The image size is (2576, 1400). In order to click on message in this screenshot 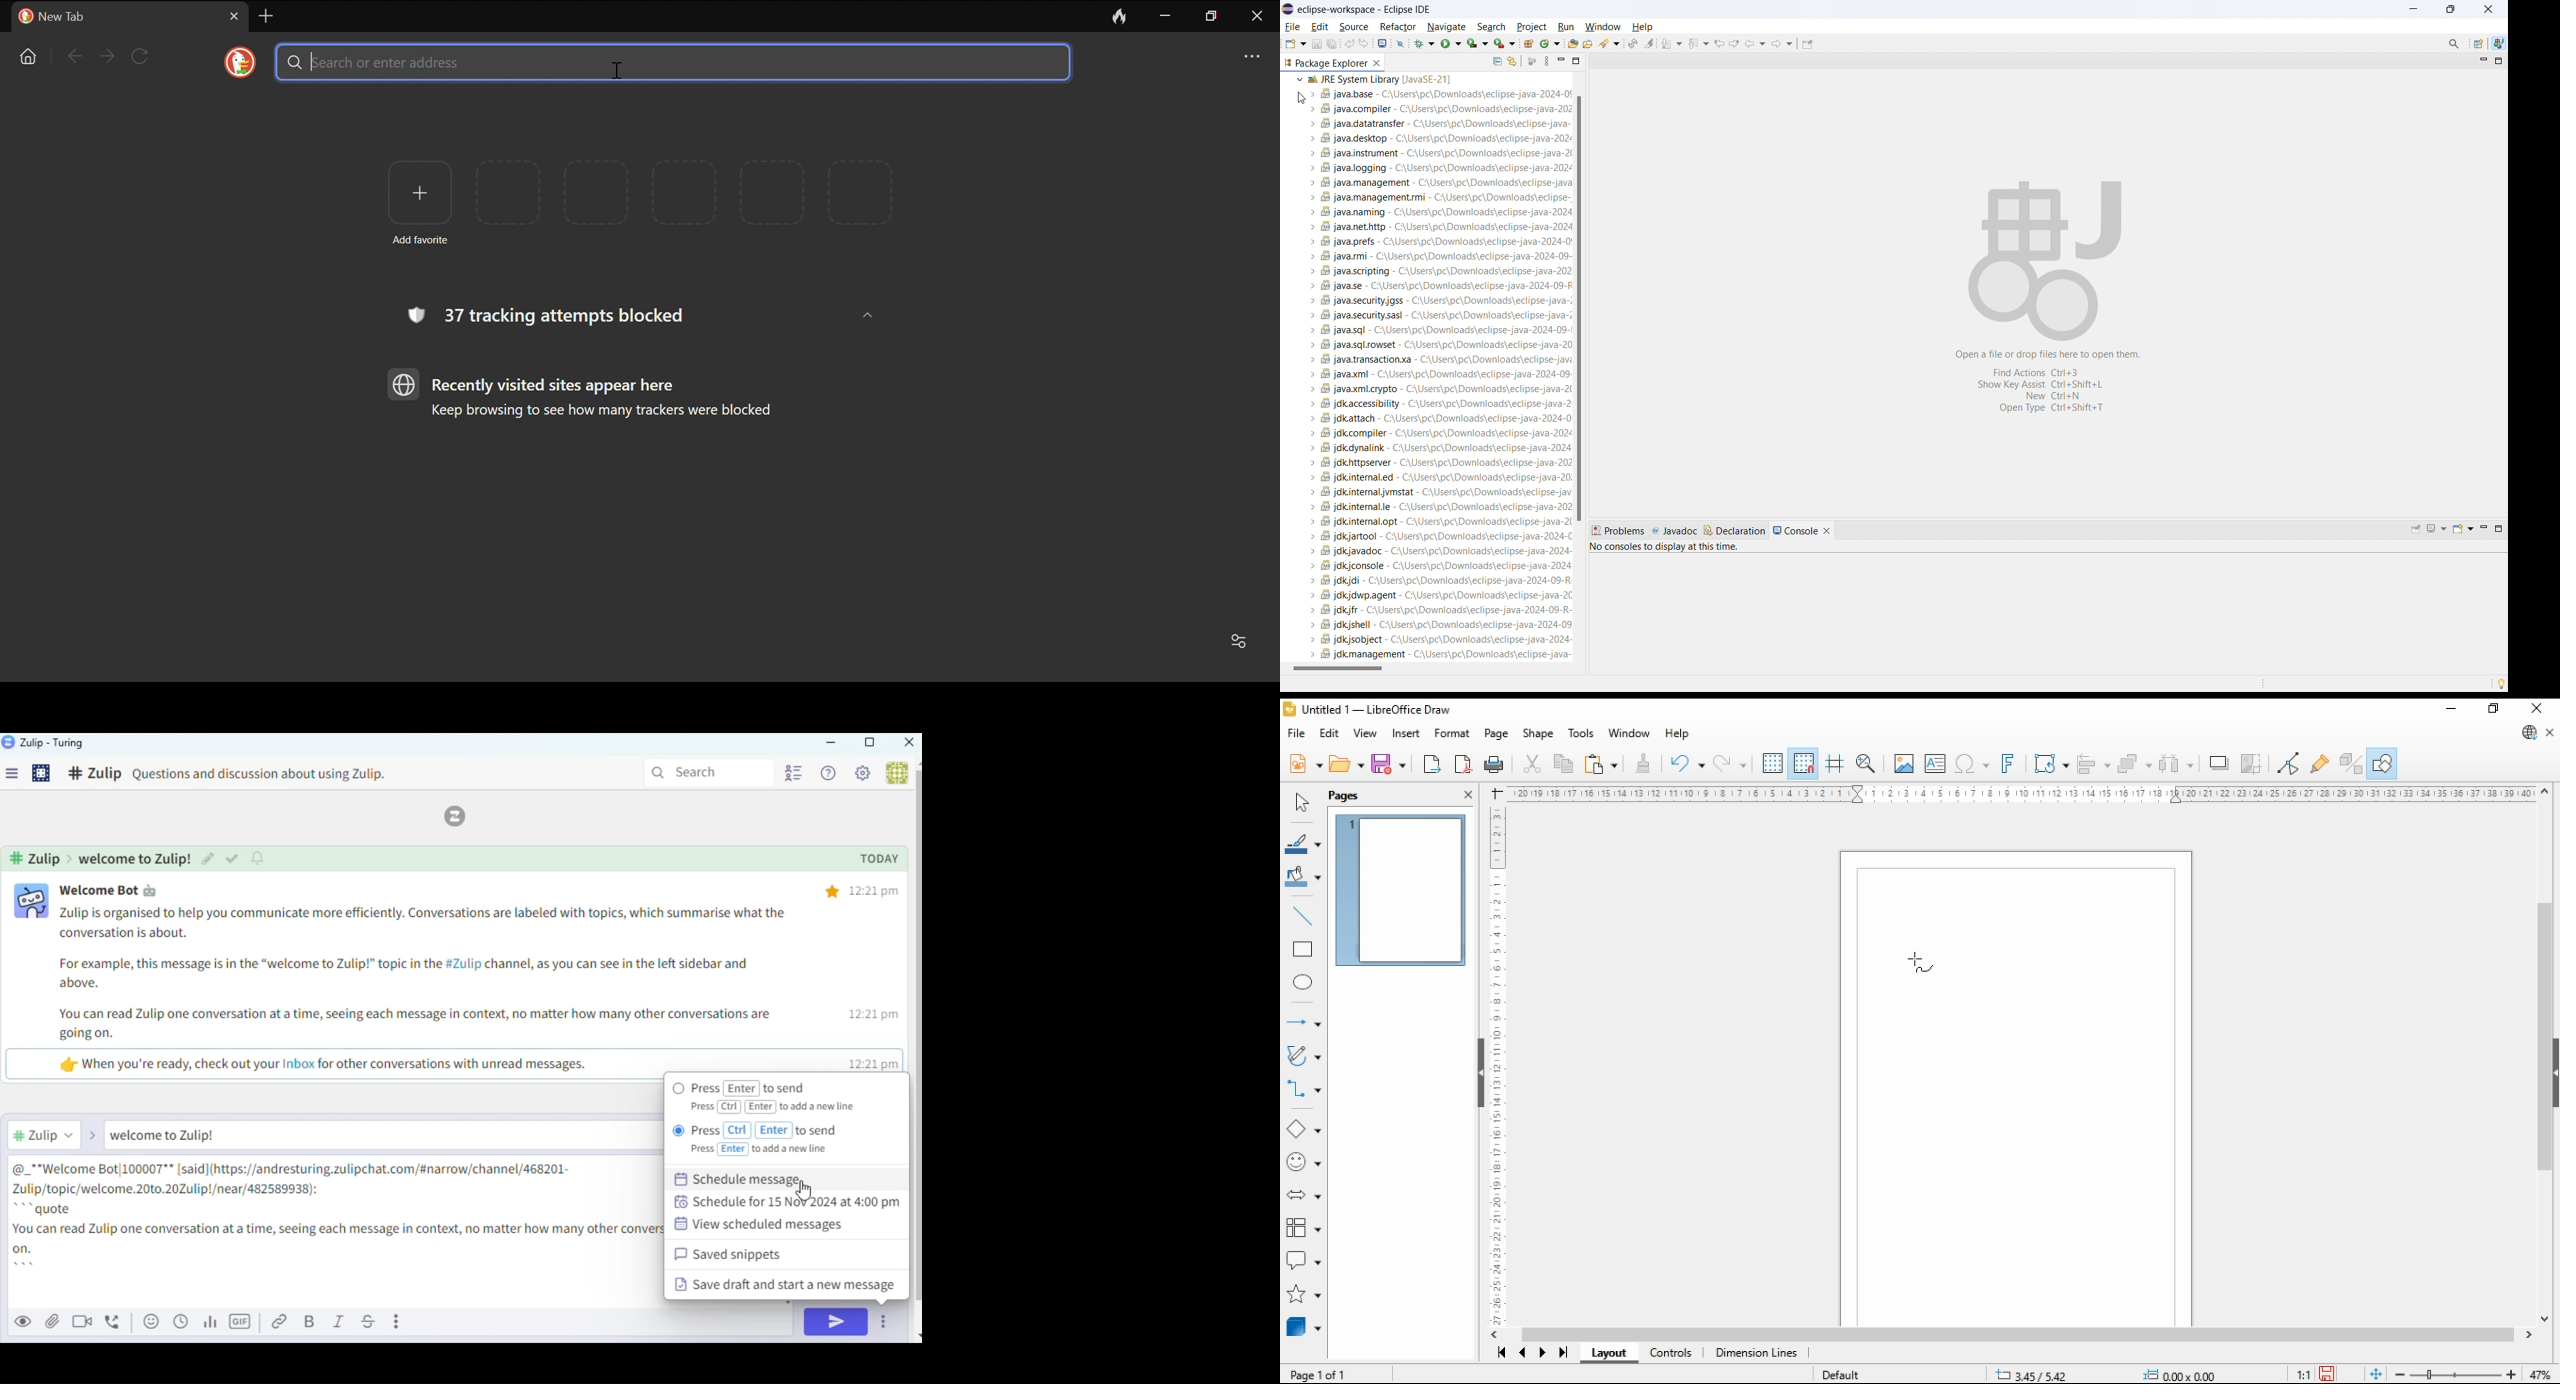, I will do `click(424, 987)`.